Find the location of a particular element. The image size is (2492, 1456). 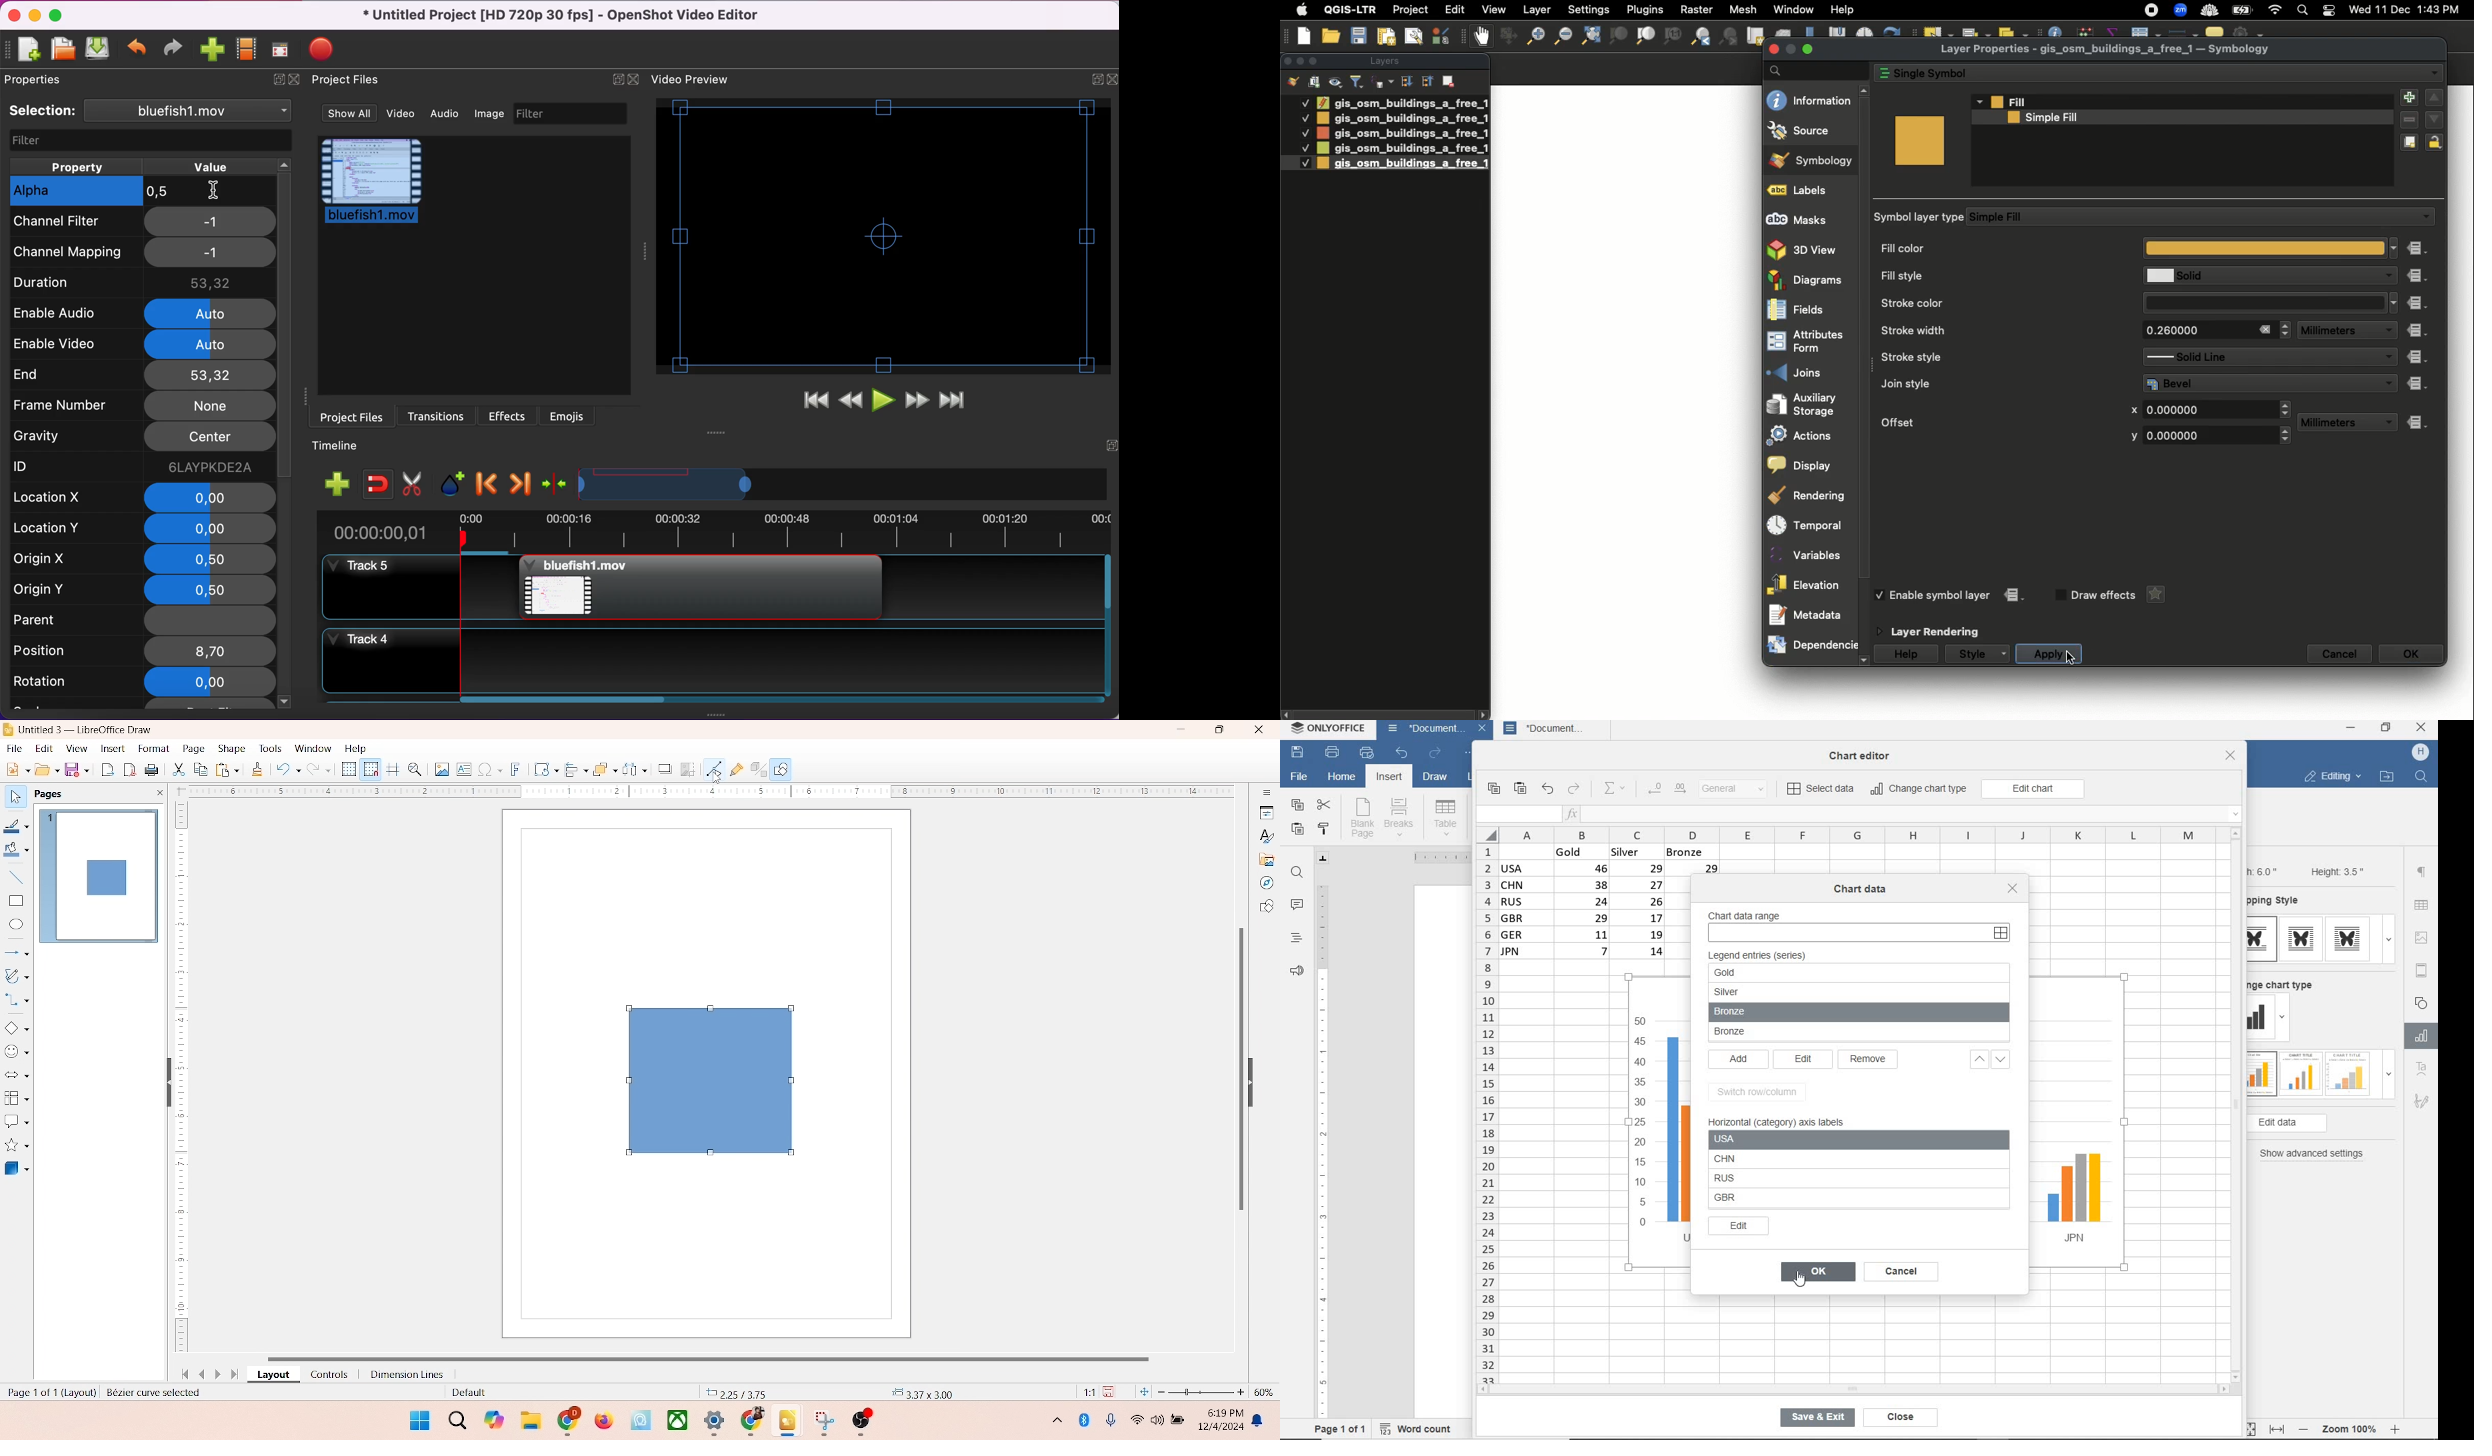

transformation is located at coordinates (541, 769).